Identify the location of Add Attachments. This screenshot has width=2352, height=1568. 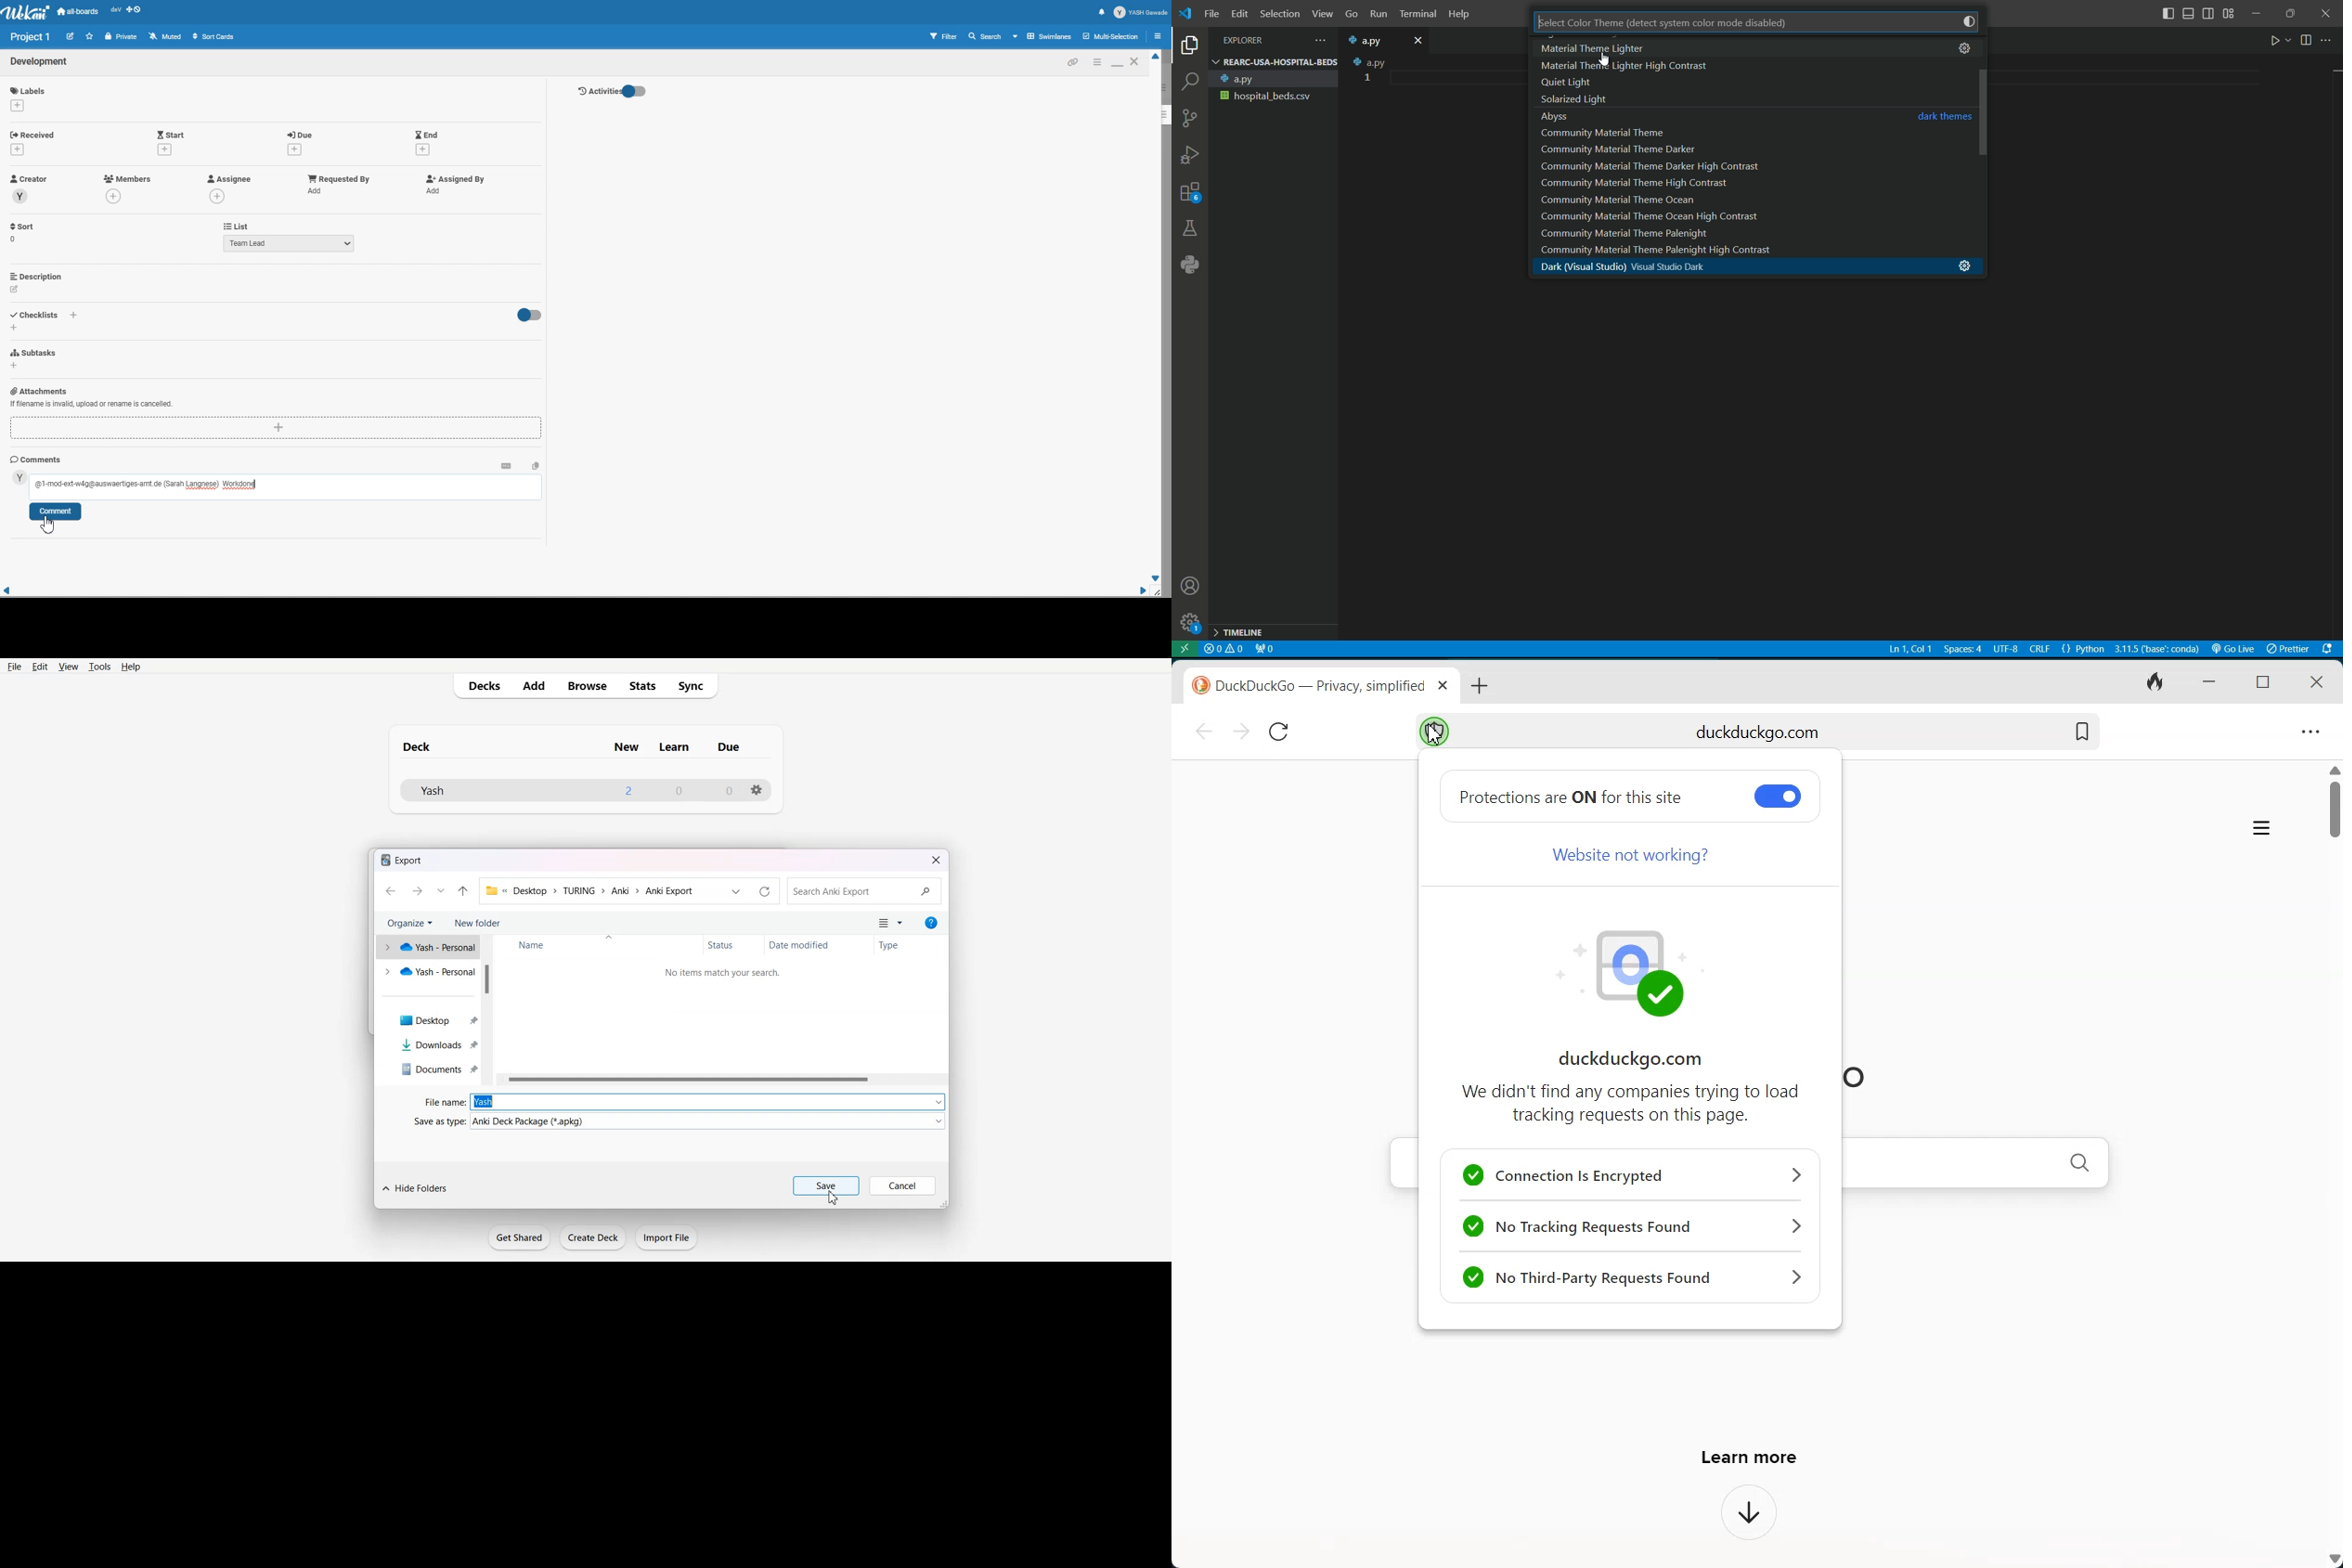
(38, 391).